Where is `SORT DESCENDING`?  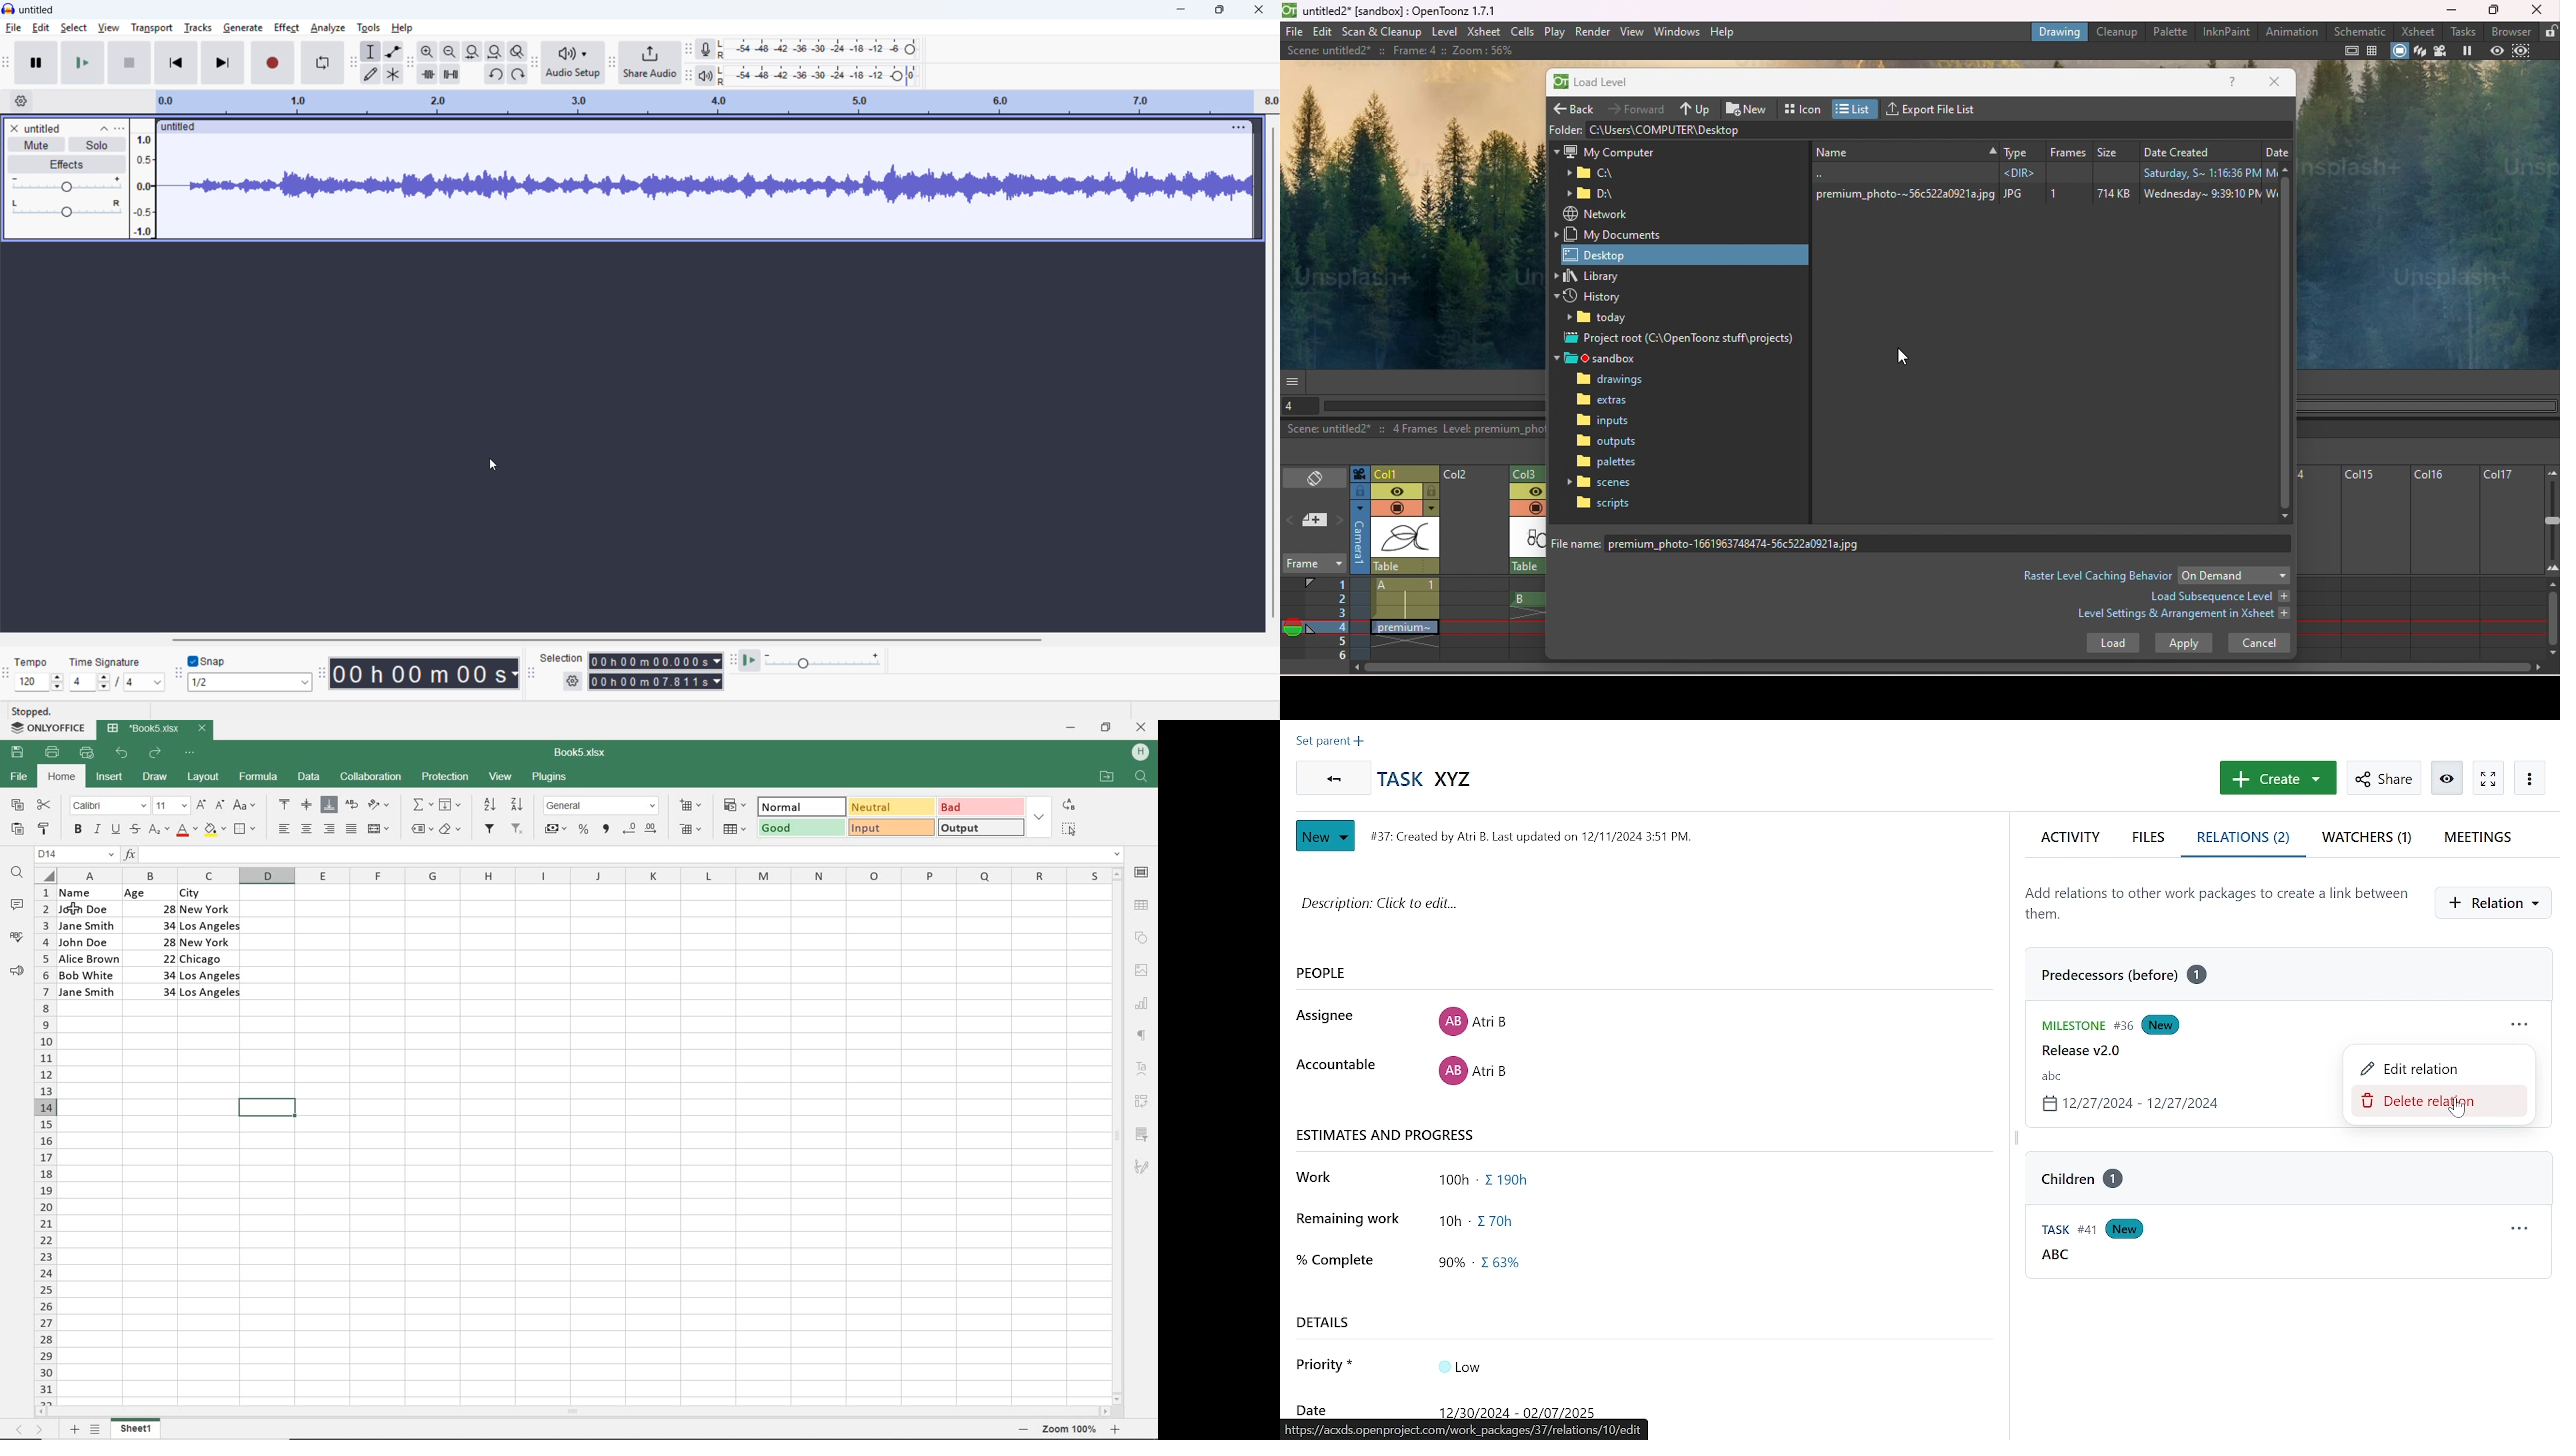
SORT DESCENDING is located at coordinates (519, 804).